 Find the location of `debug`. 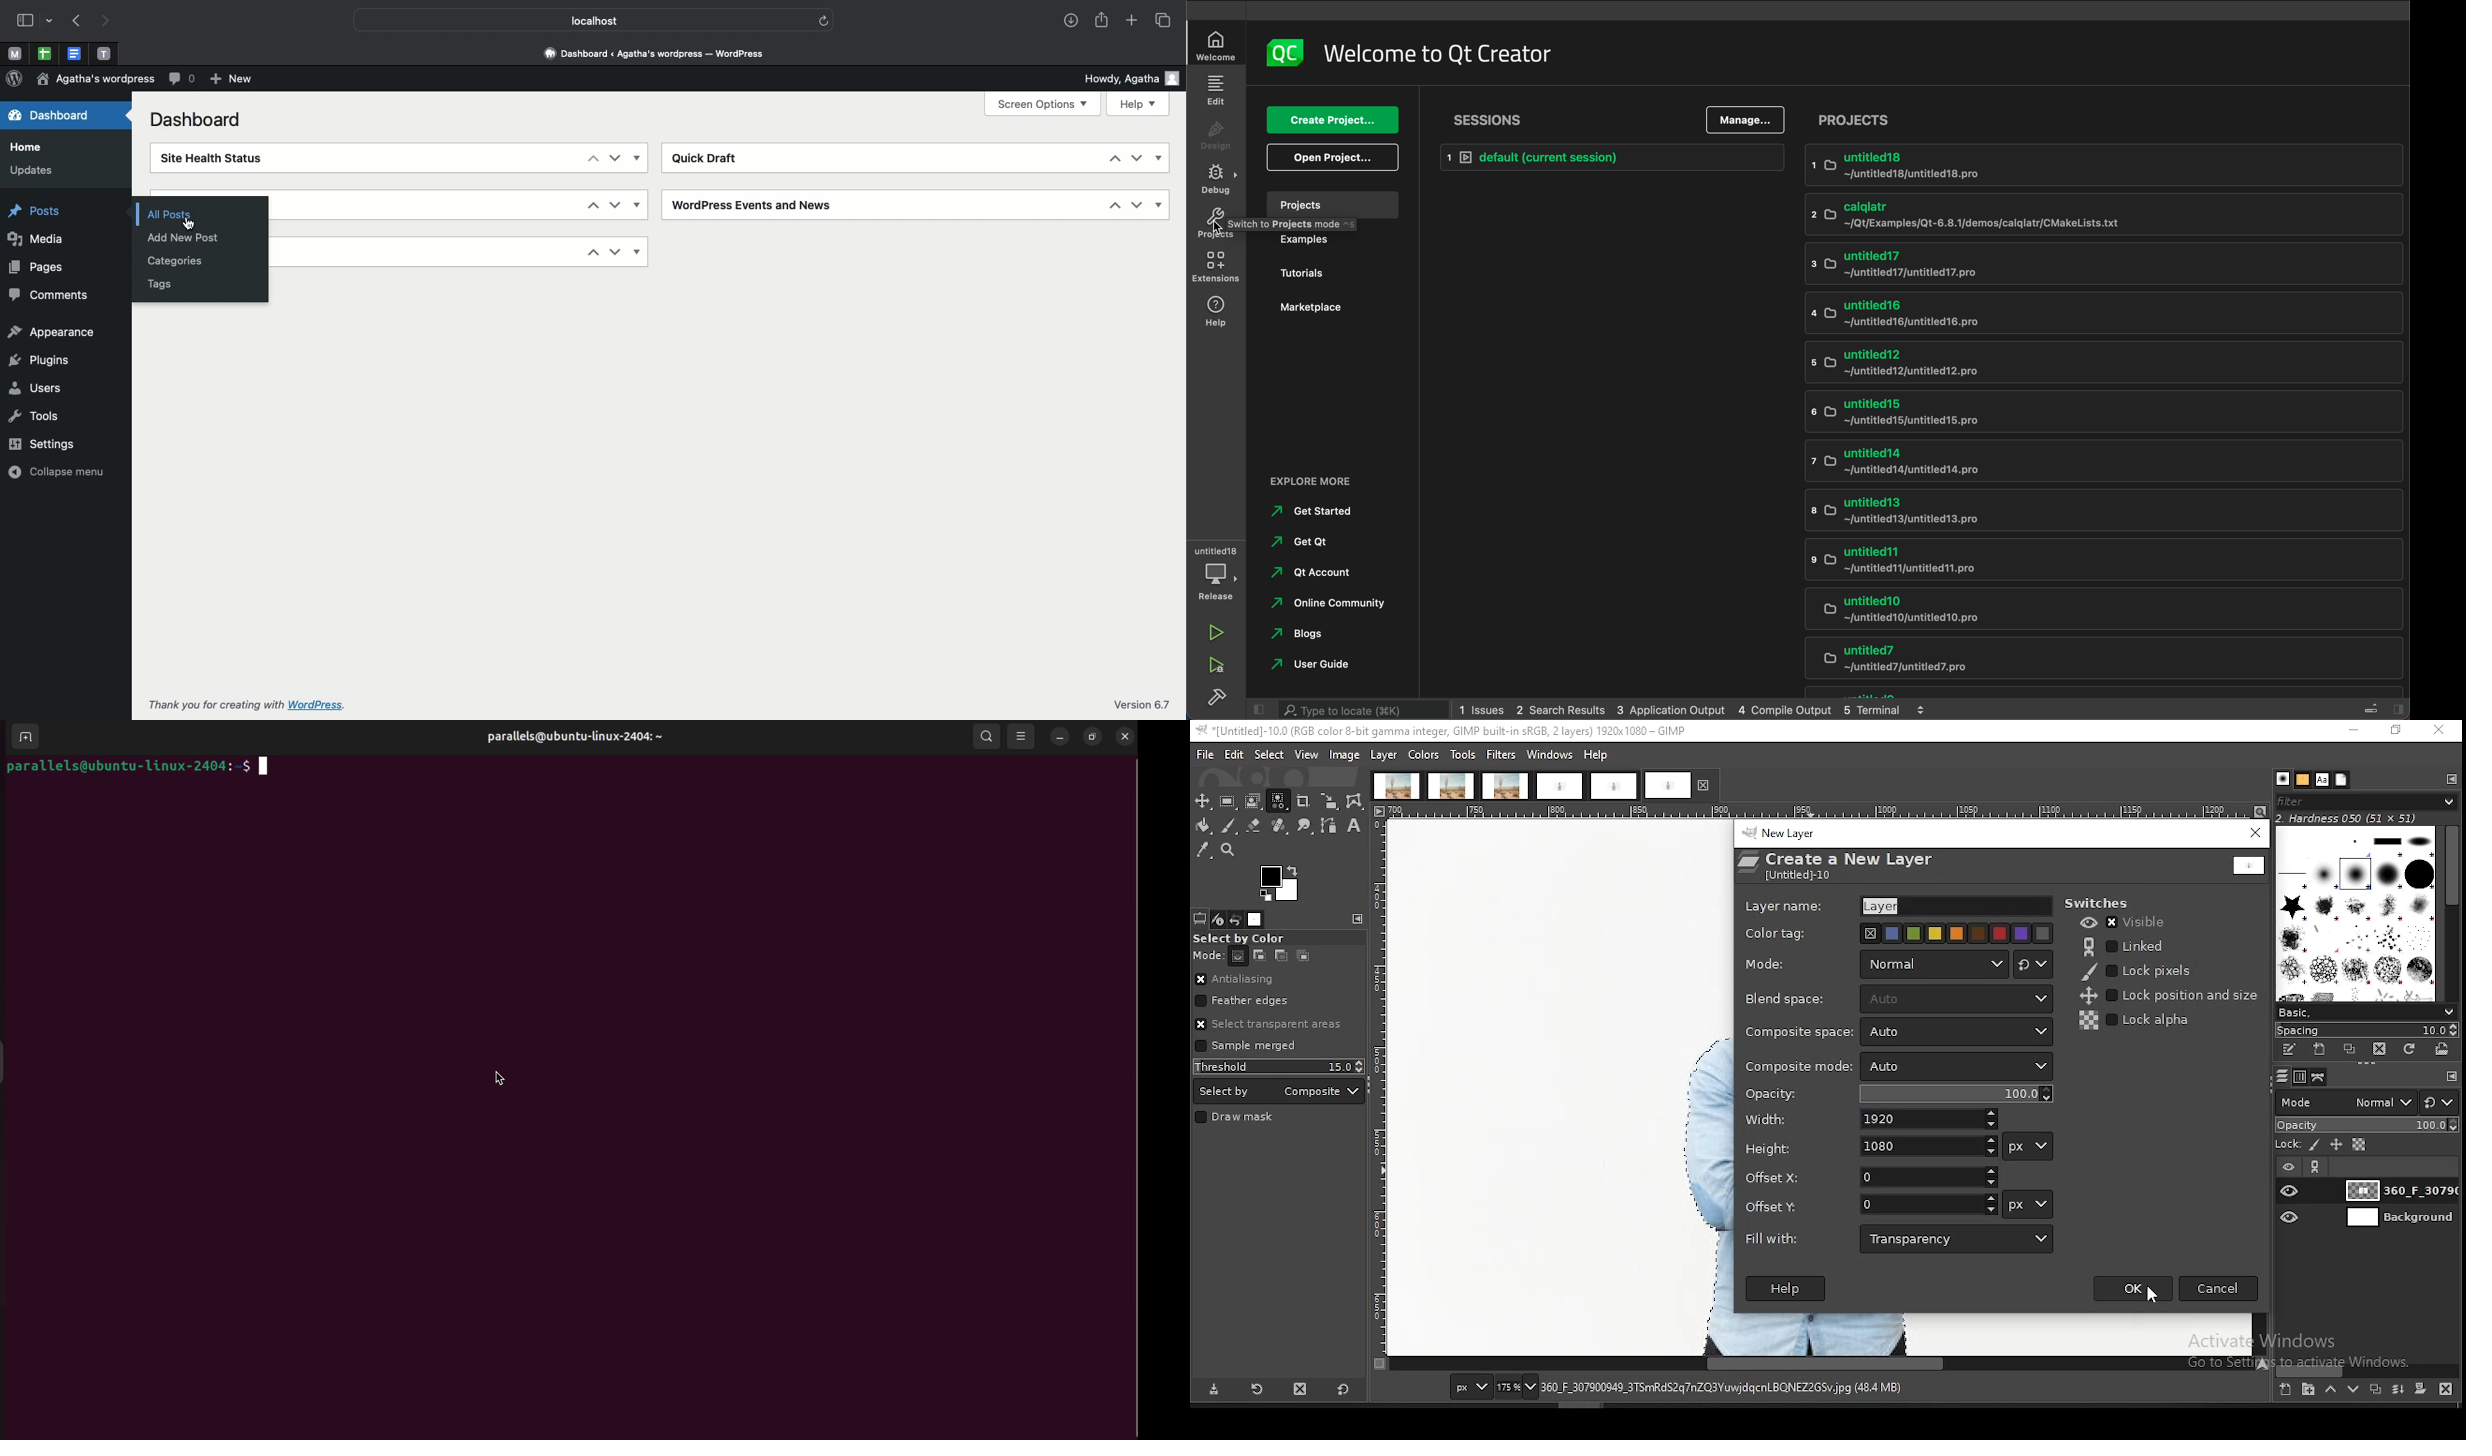

debug is located at coordinates (1214, 179).